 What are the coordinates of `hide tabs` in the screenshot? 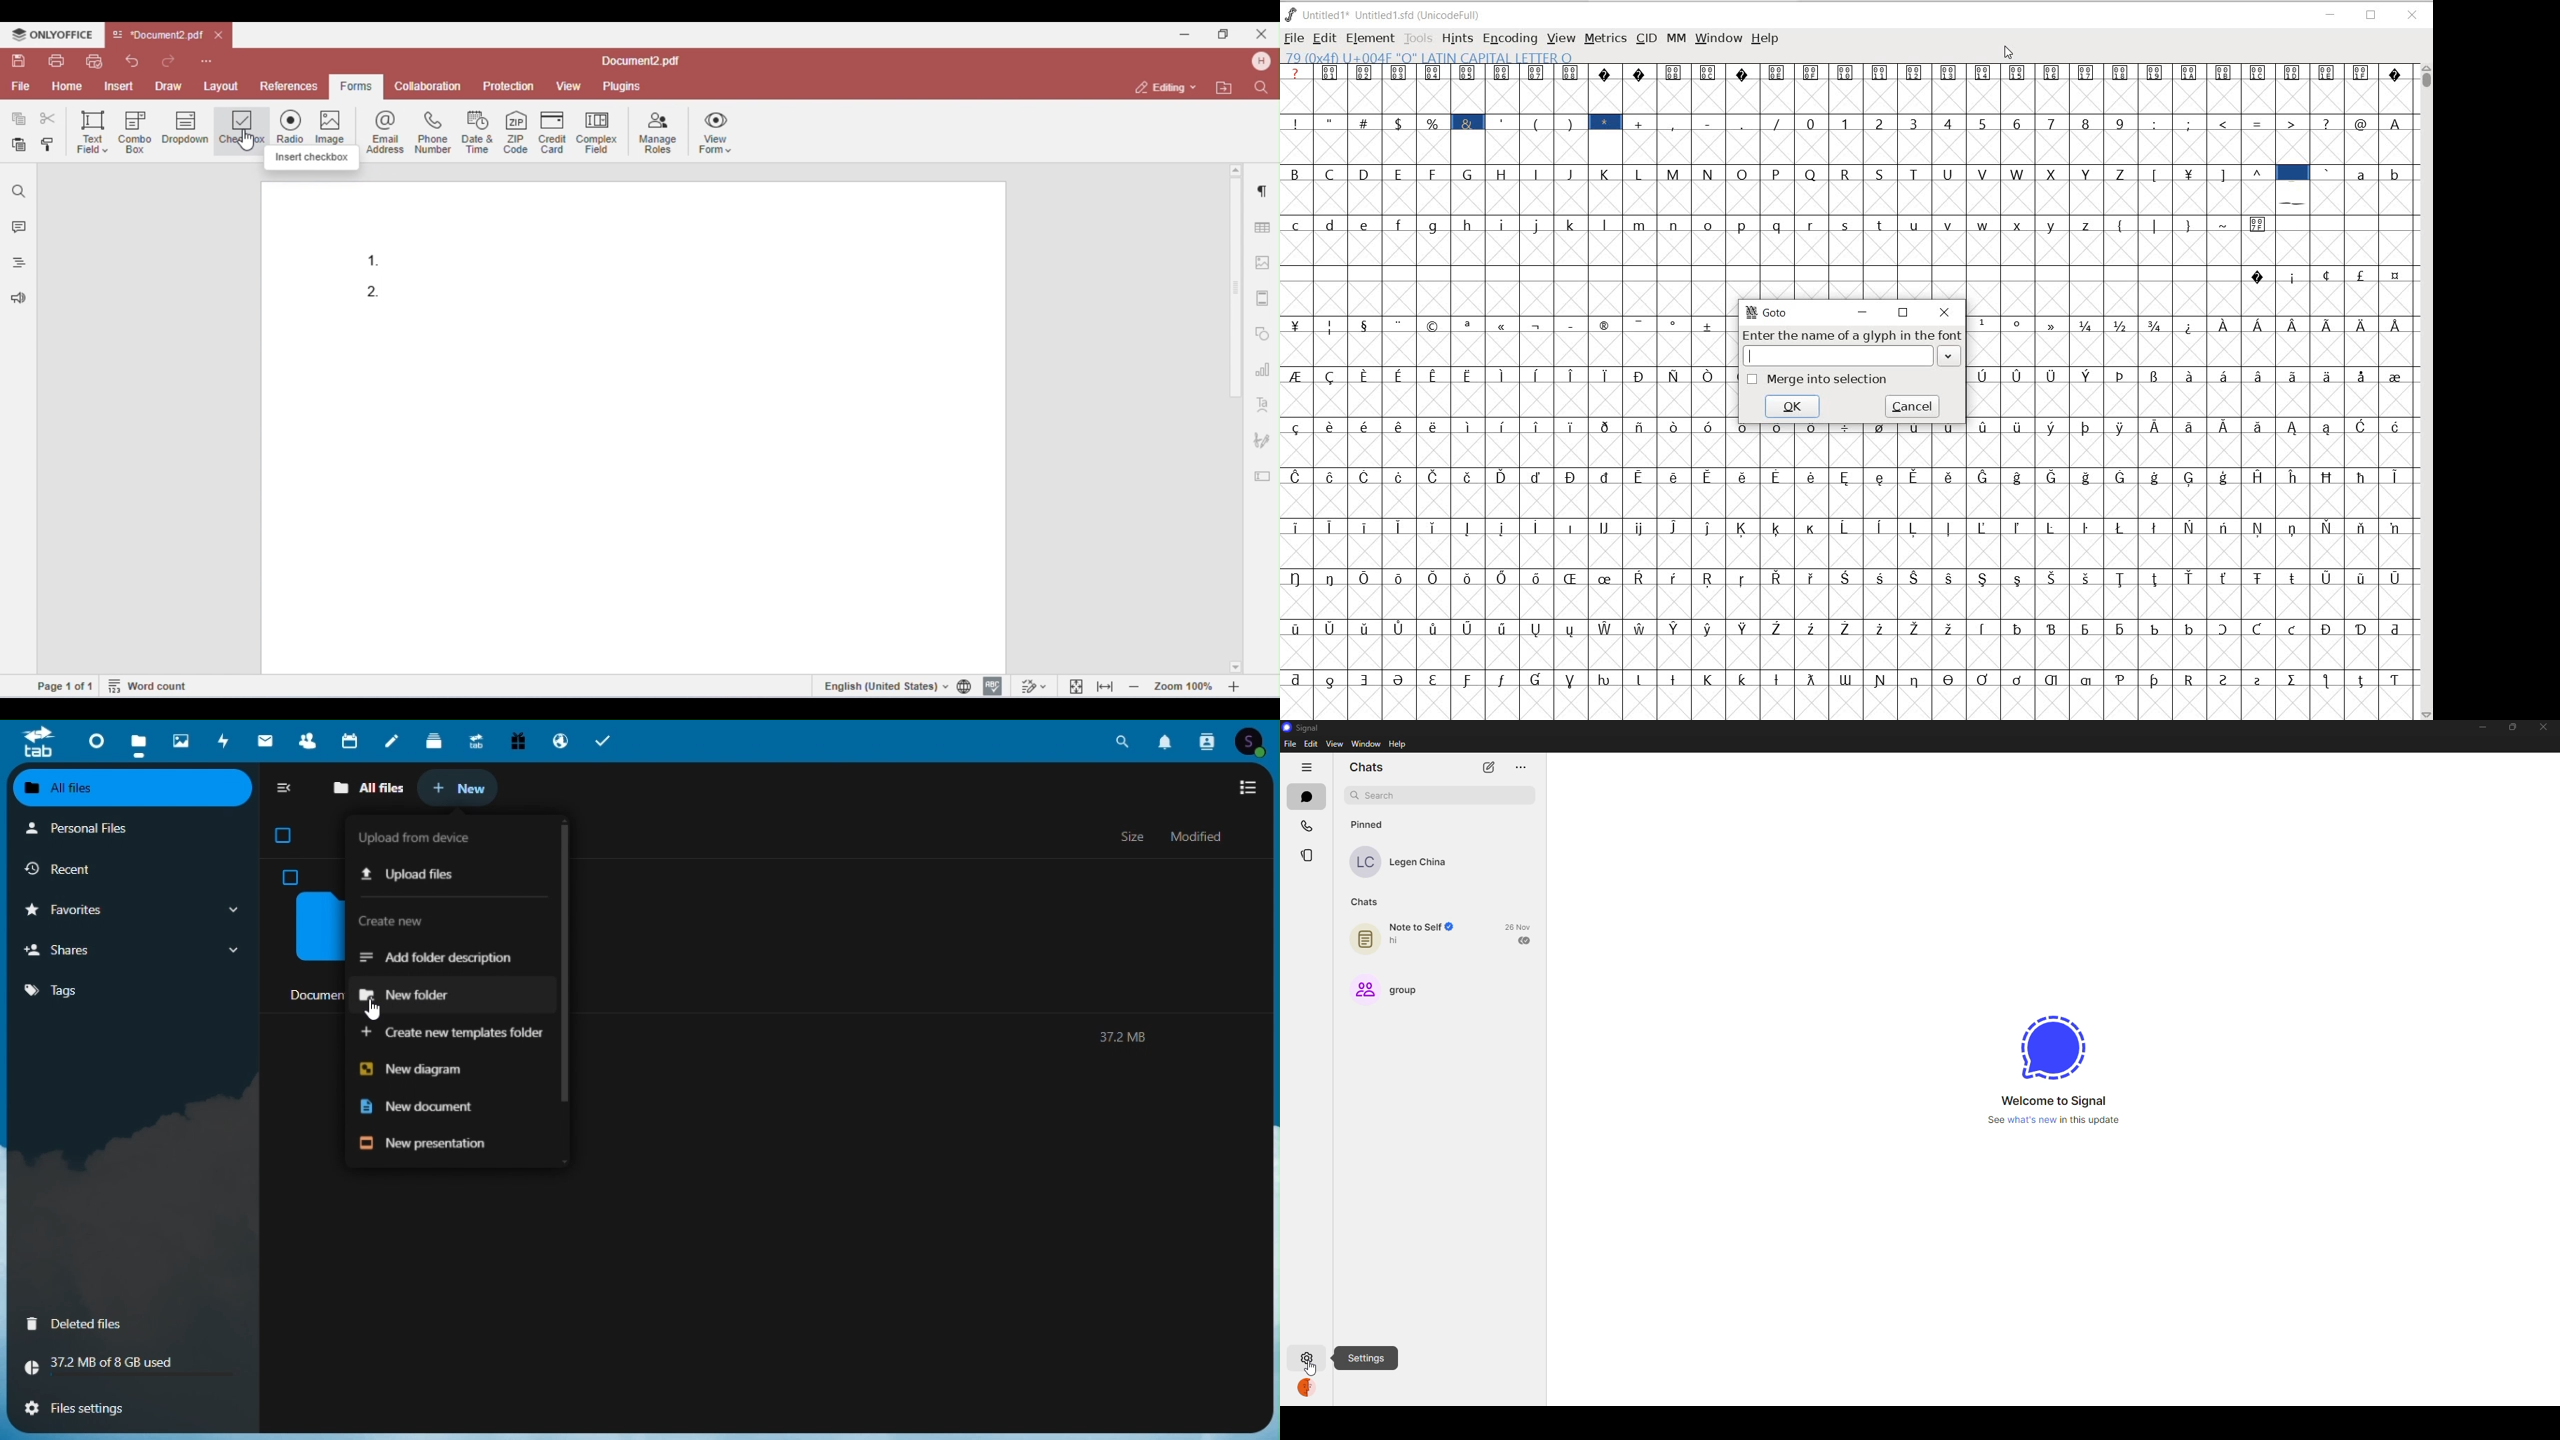 It's located at (1305, 767).